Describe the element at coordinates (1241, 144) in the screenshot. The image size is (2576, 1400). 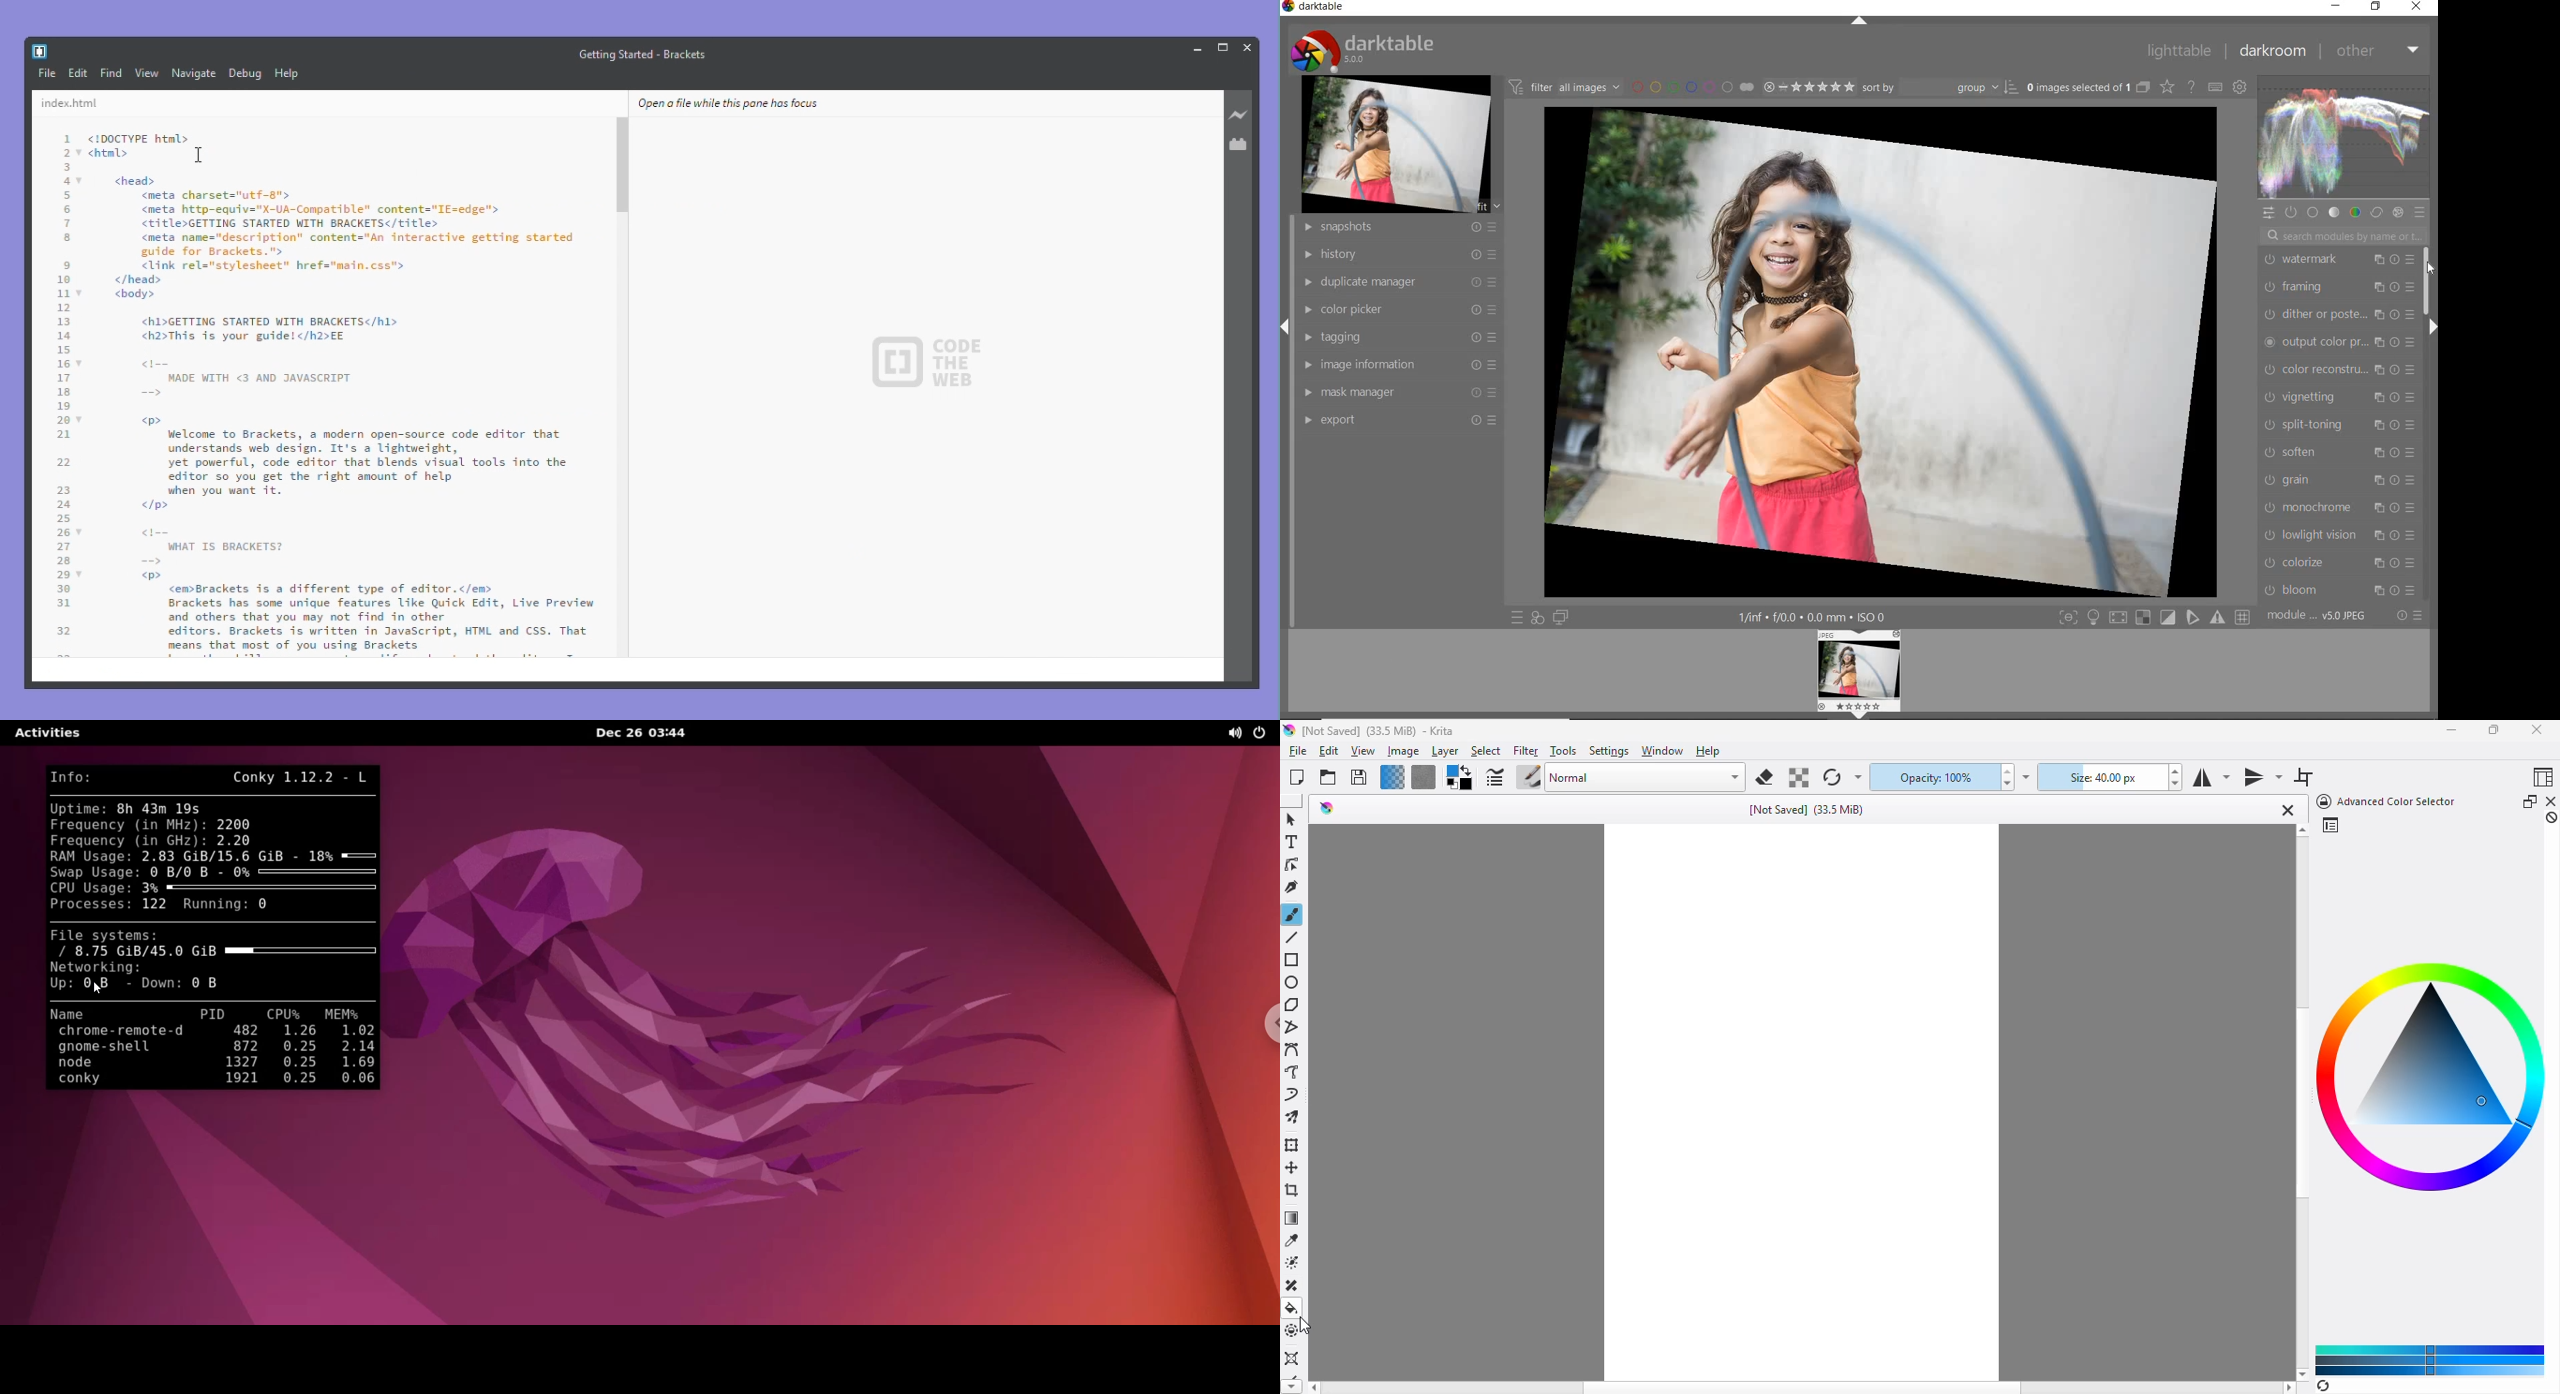
I see `Extension manager` at that location.